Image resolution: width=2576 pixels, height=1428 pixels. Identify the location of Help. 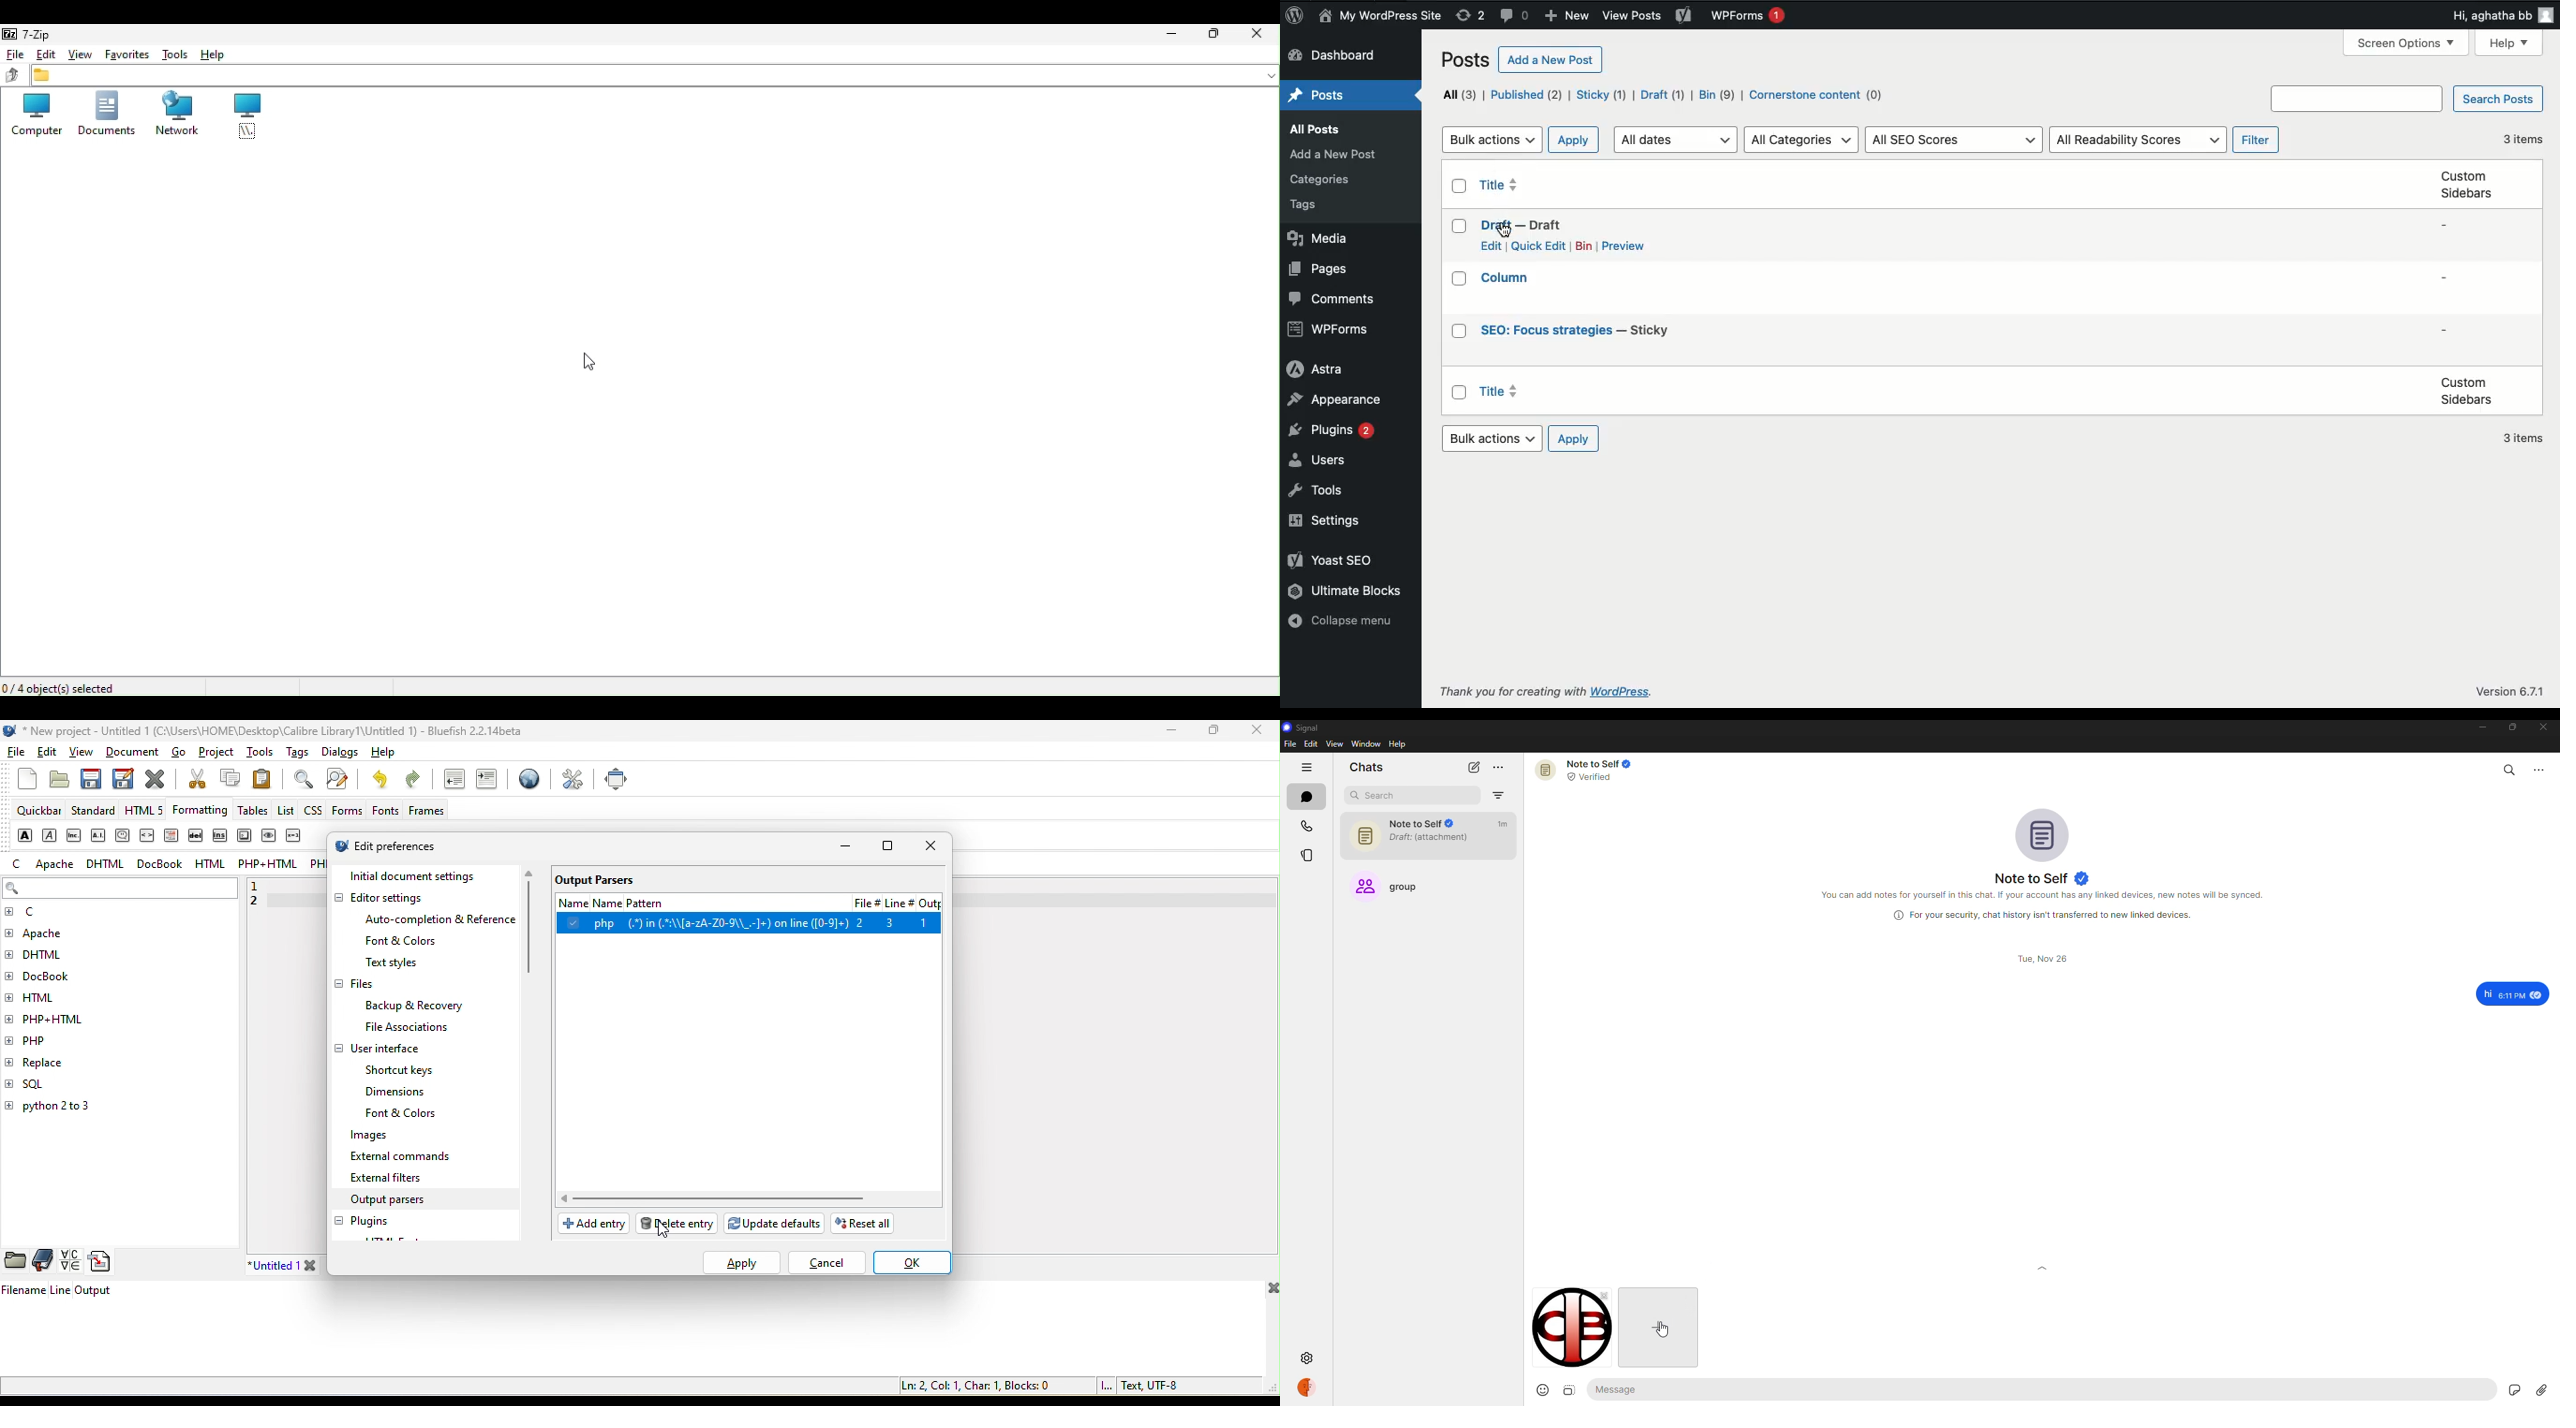
(219, 55).